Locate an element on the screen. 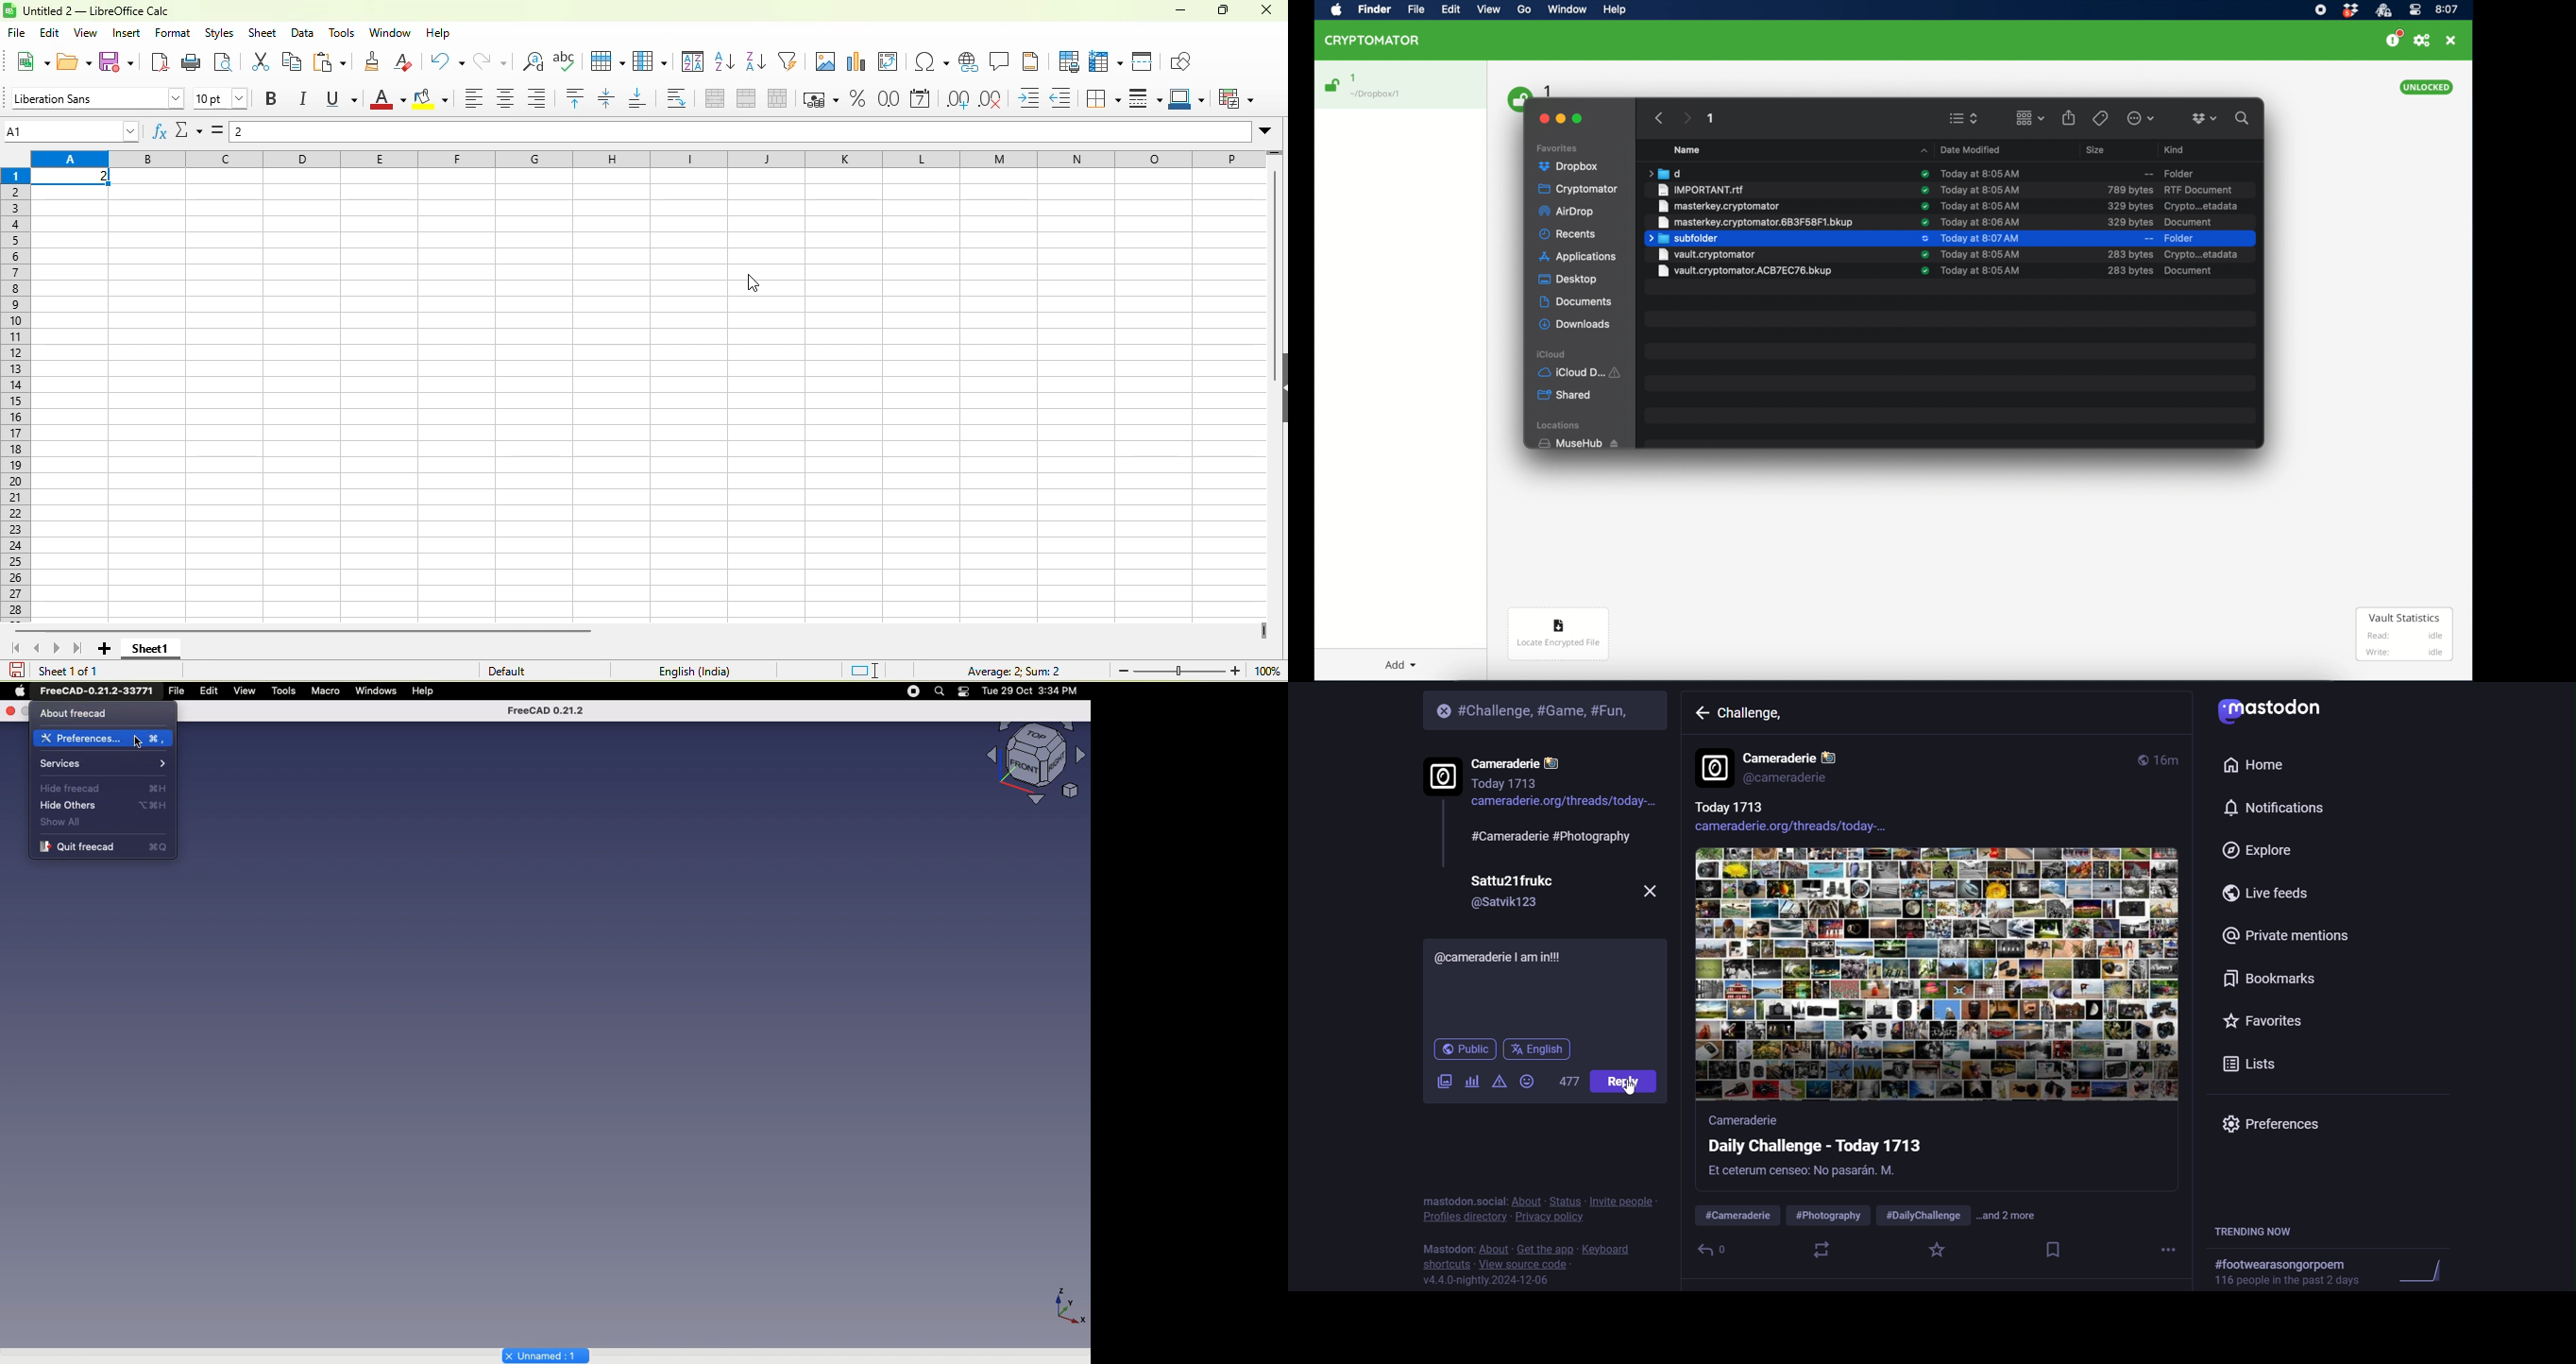 The image size is (2576, 1372). format as currency is located at coordinates (822, 99).